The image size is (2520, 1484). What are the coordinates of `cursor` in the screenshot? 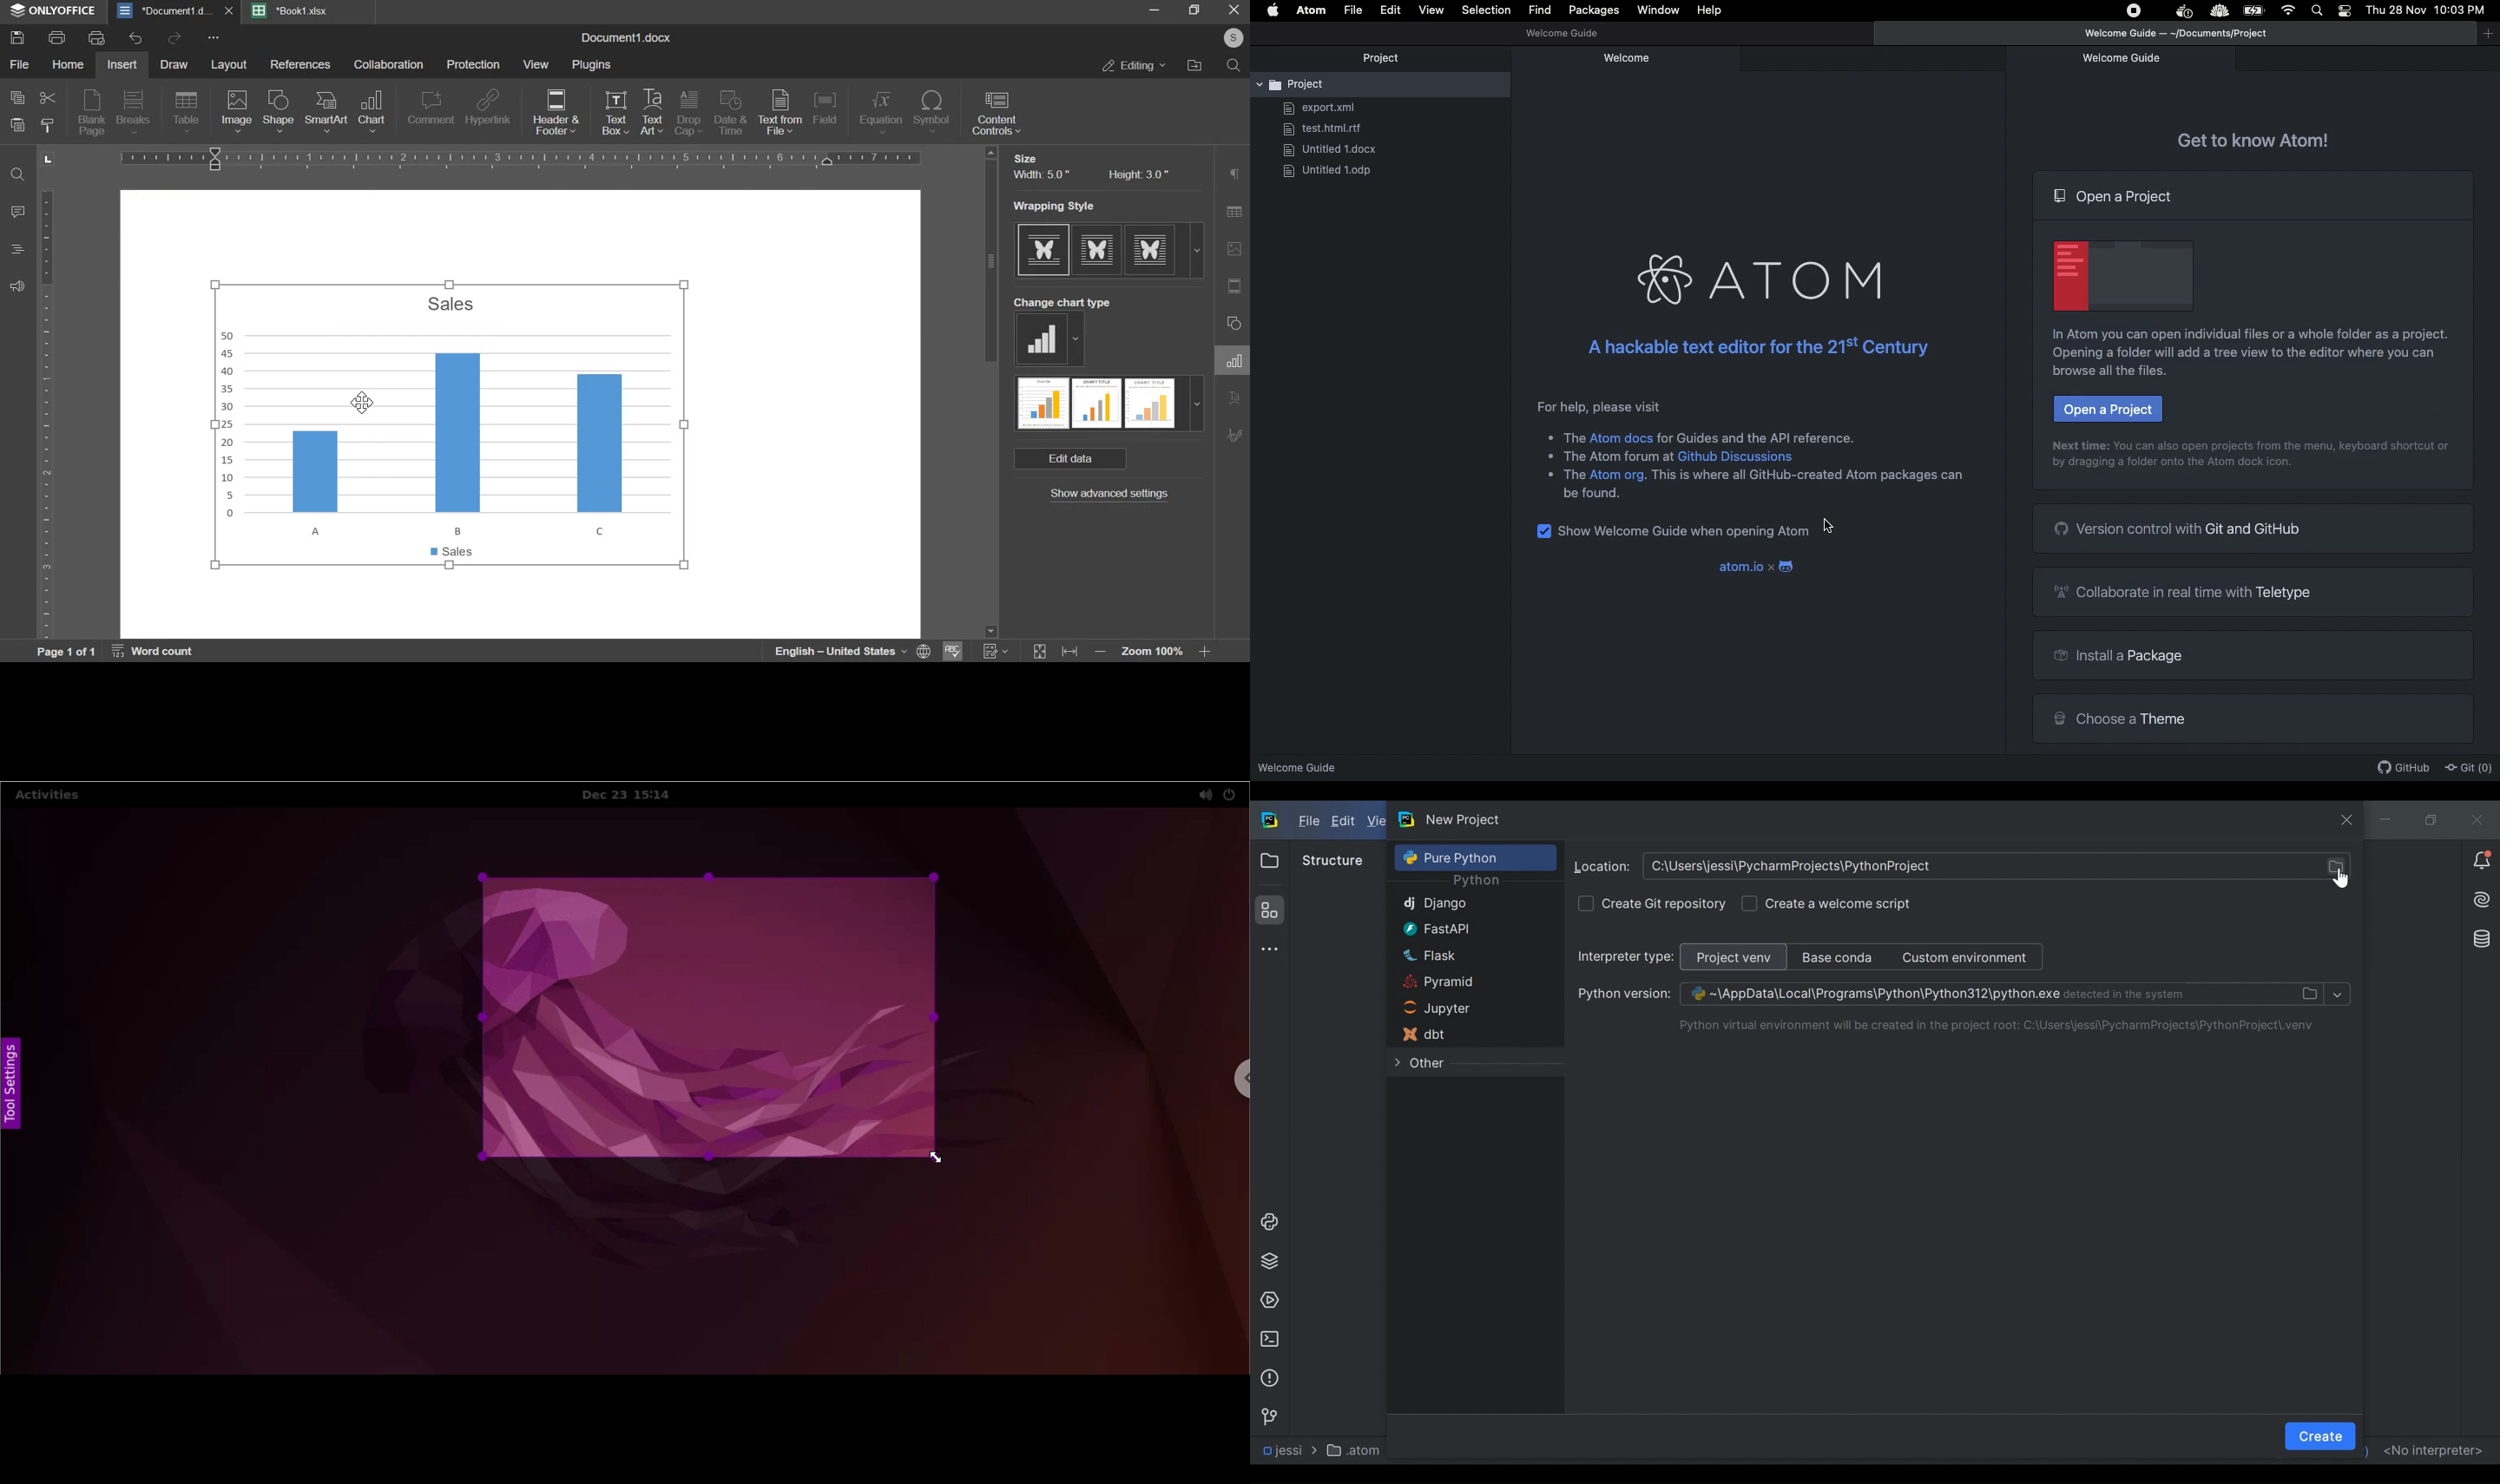 It's located at (360, 405).